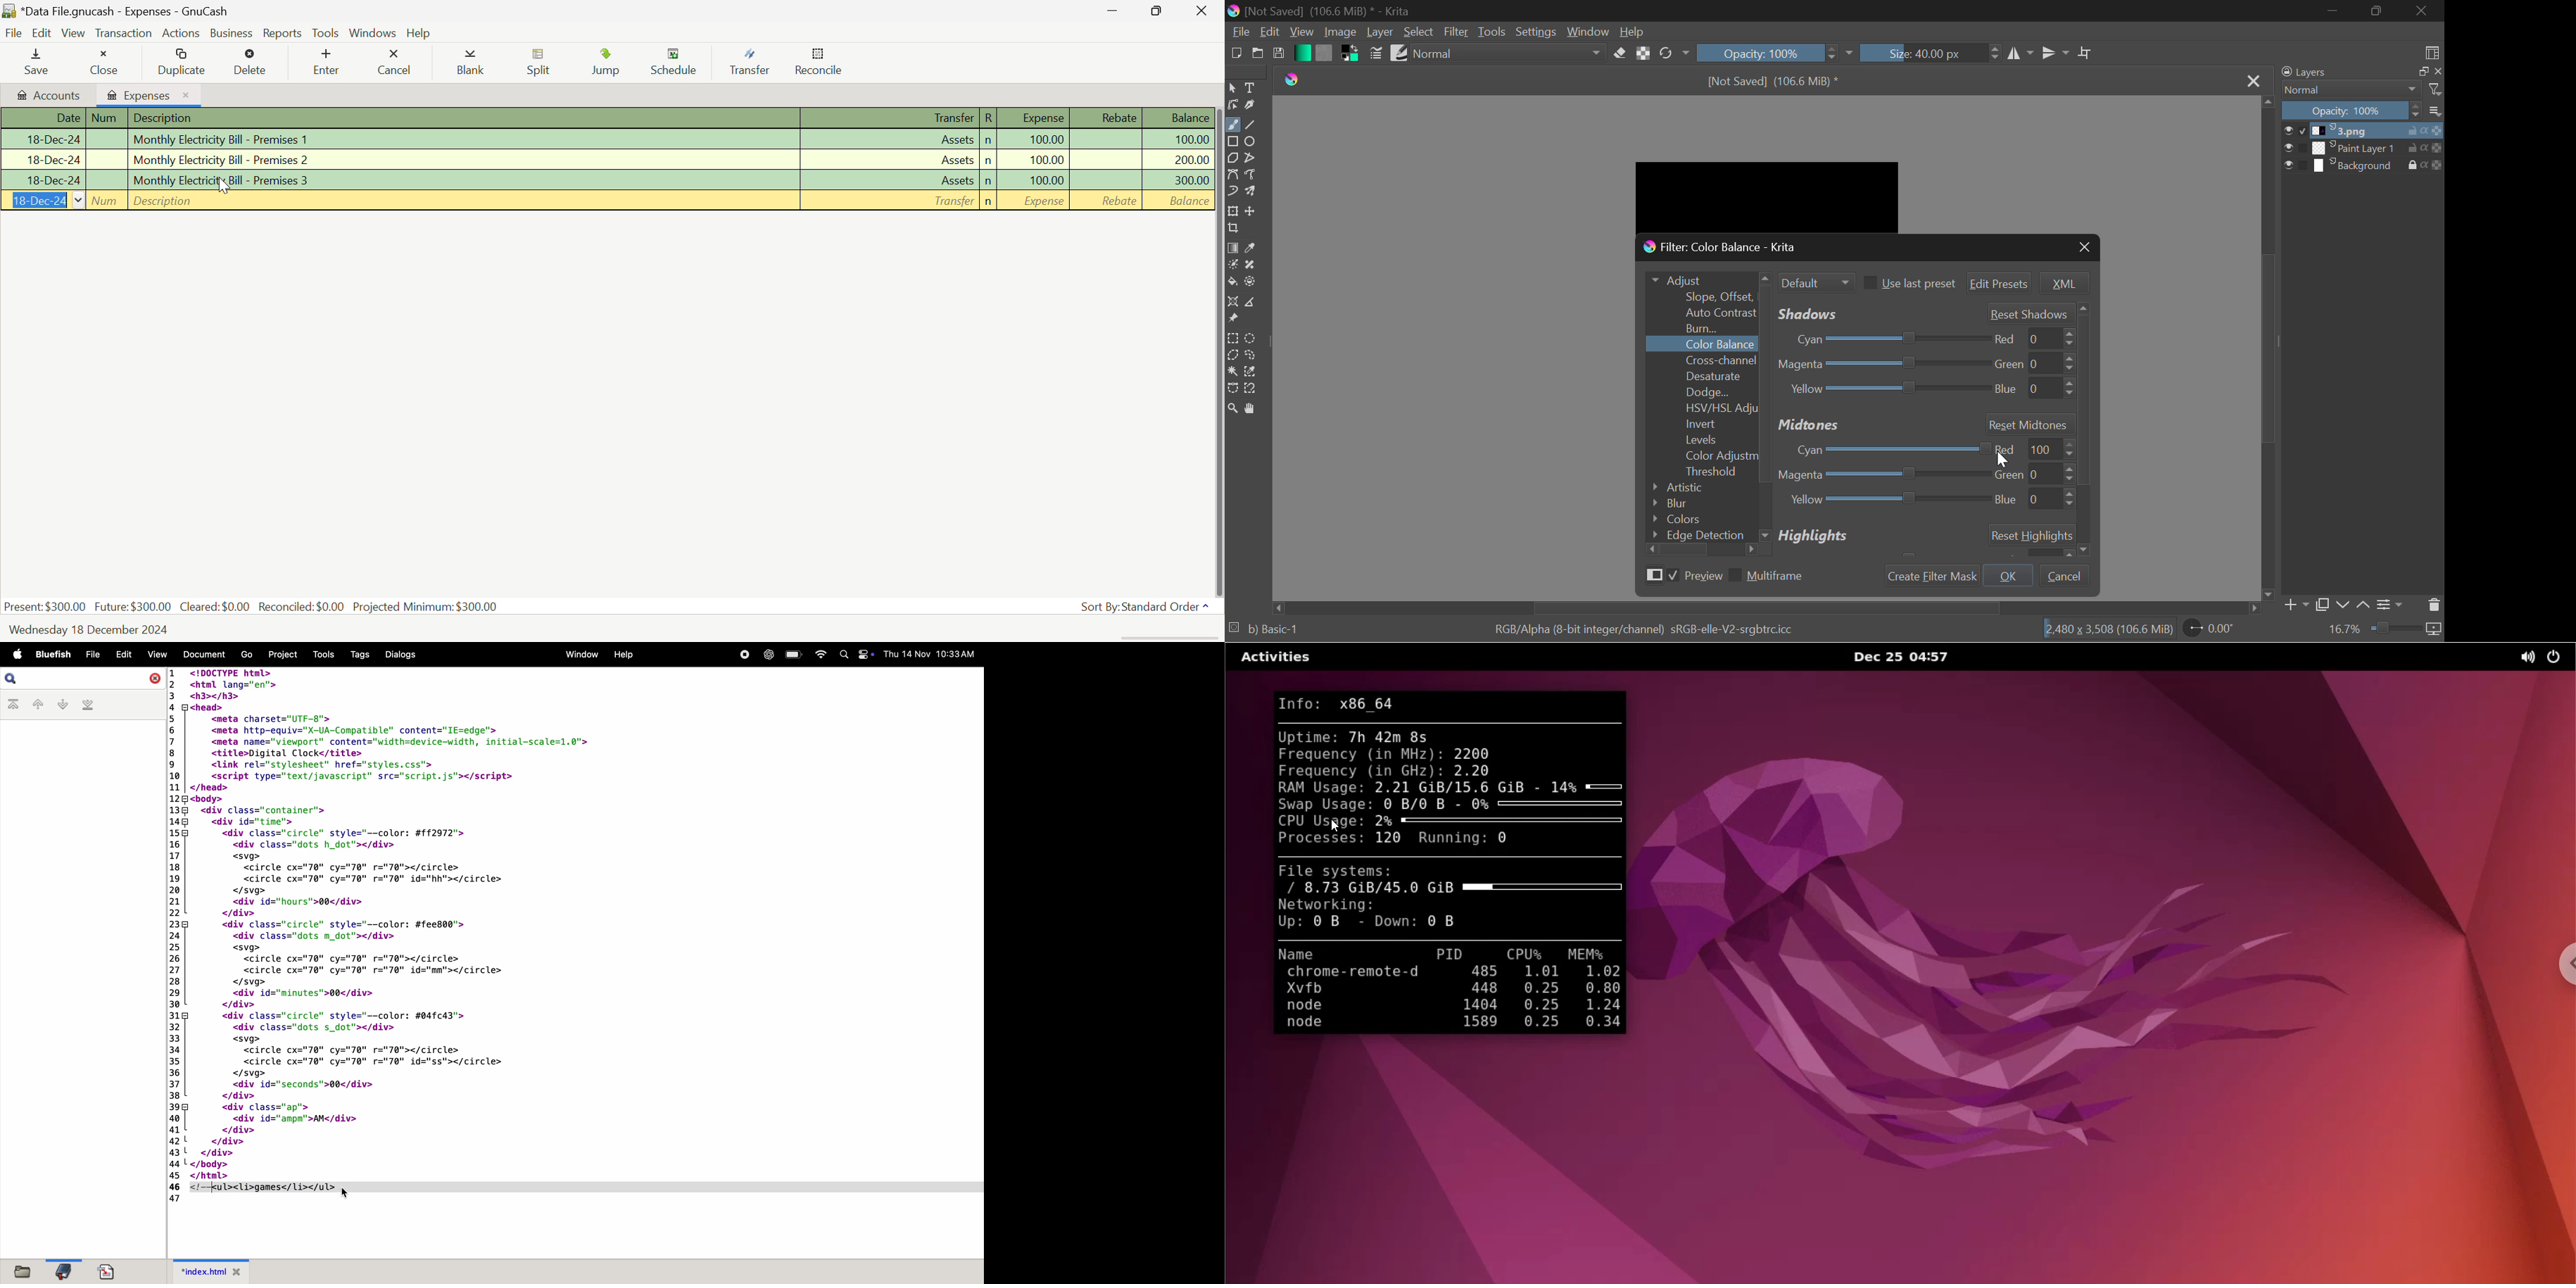  What do you see at coordinates (179, 63) in the screenshot?
I see `Duplicate` at bounding box center [179, 63].